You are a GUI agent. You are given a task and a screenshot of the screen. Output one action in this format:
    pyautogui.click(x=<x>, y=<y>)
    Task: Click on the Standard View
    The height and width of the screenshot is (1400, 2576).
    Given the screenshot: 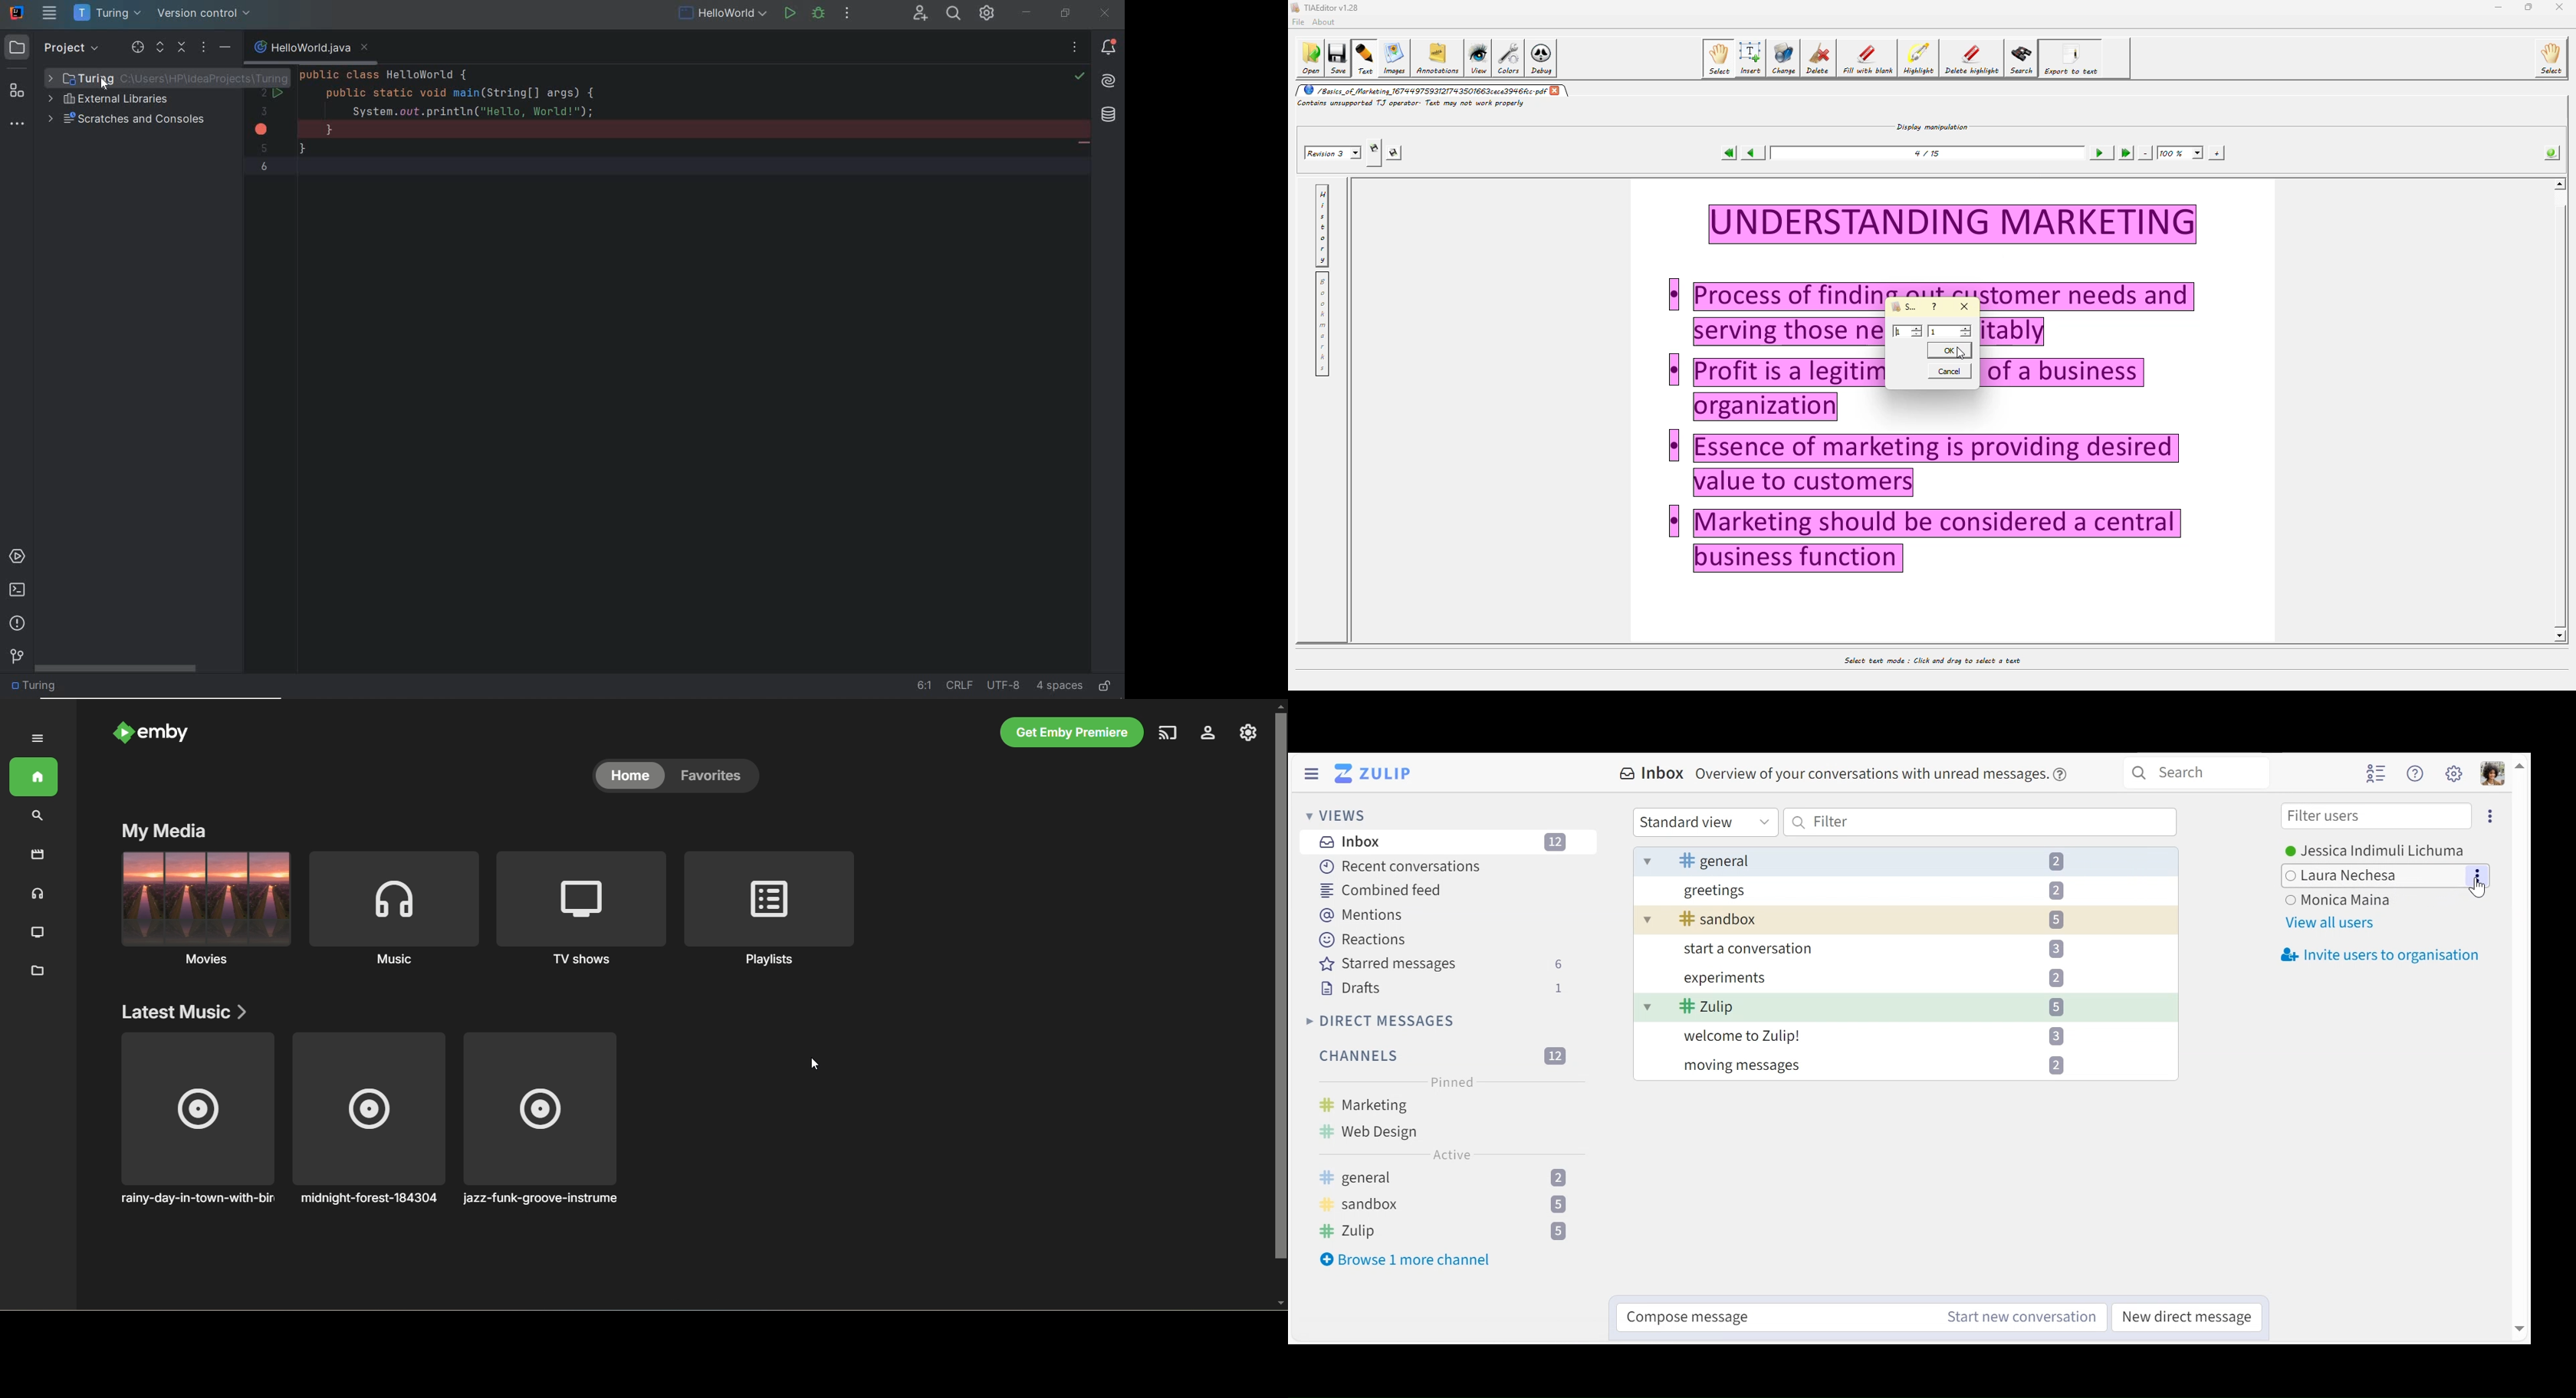 What is the action you would take?
    pyautogui.click(x=1706, y=821)
    